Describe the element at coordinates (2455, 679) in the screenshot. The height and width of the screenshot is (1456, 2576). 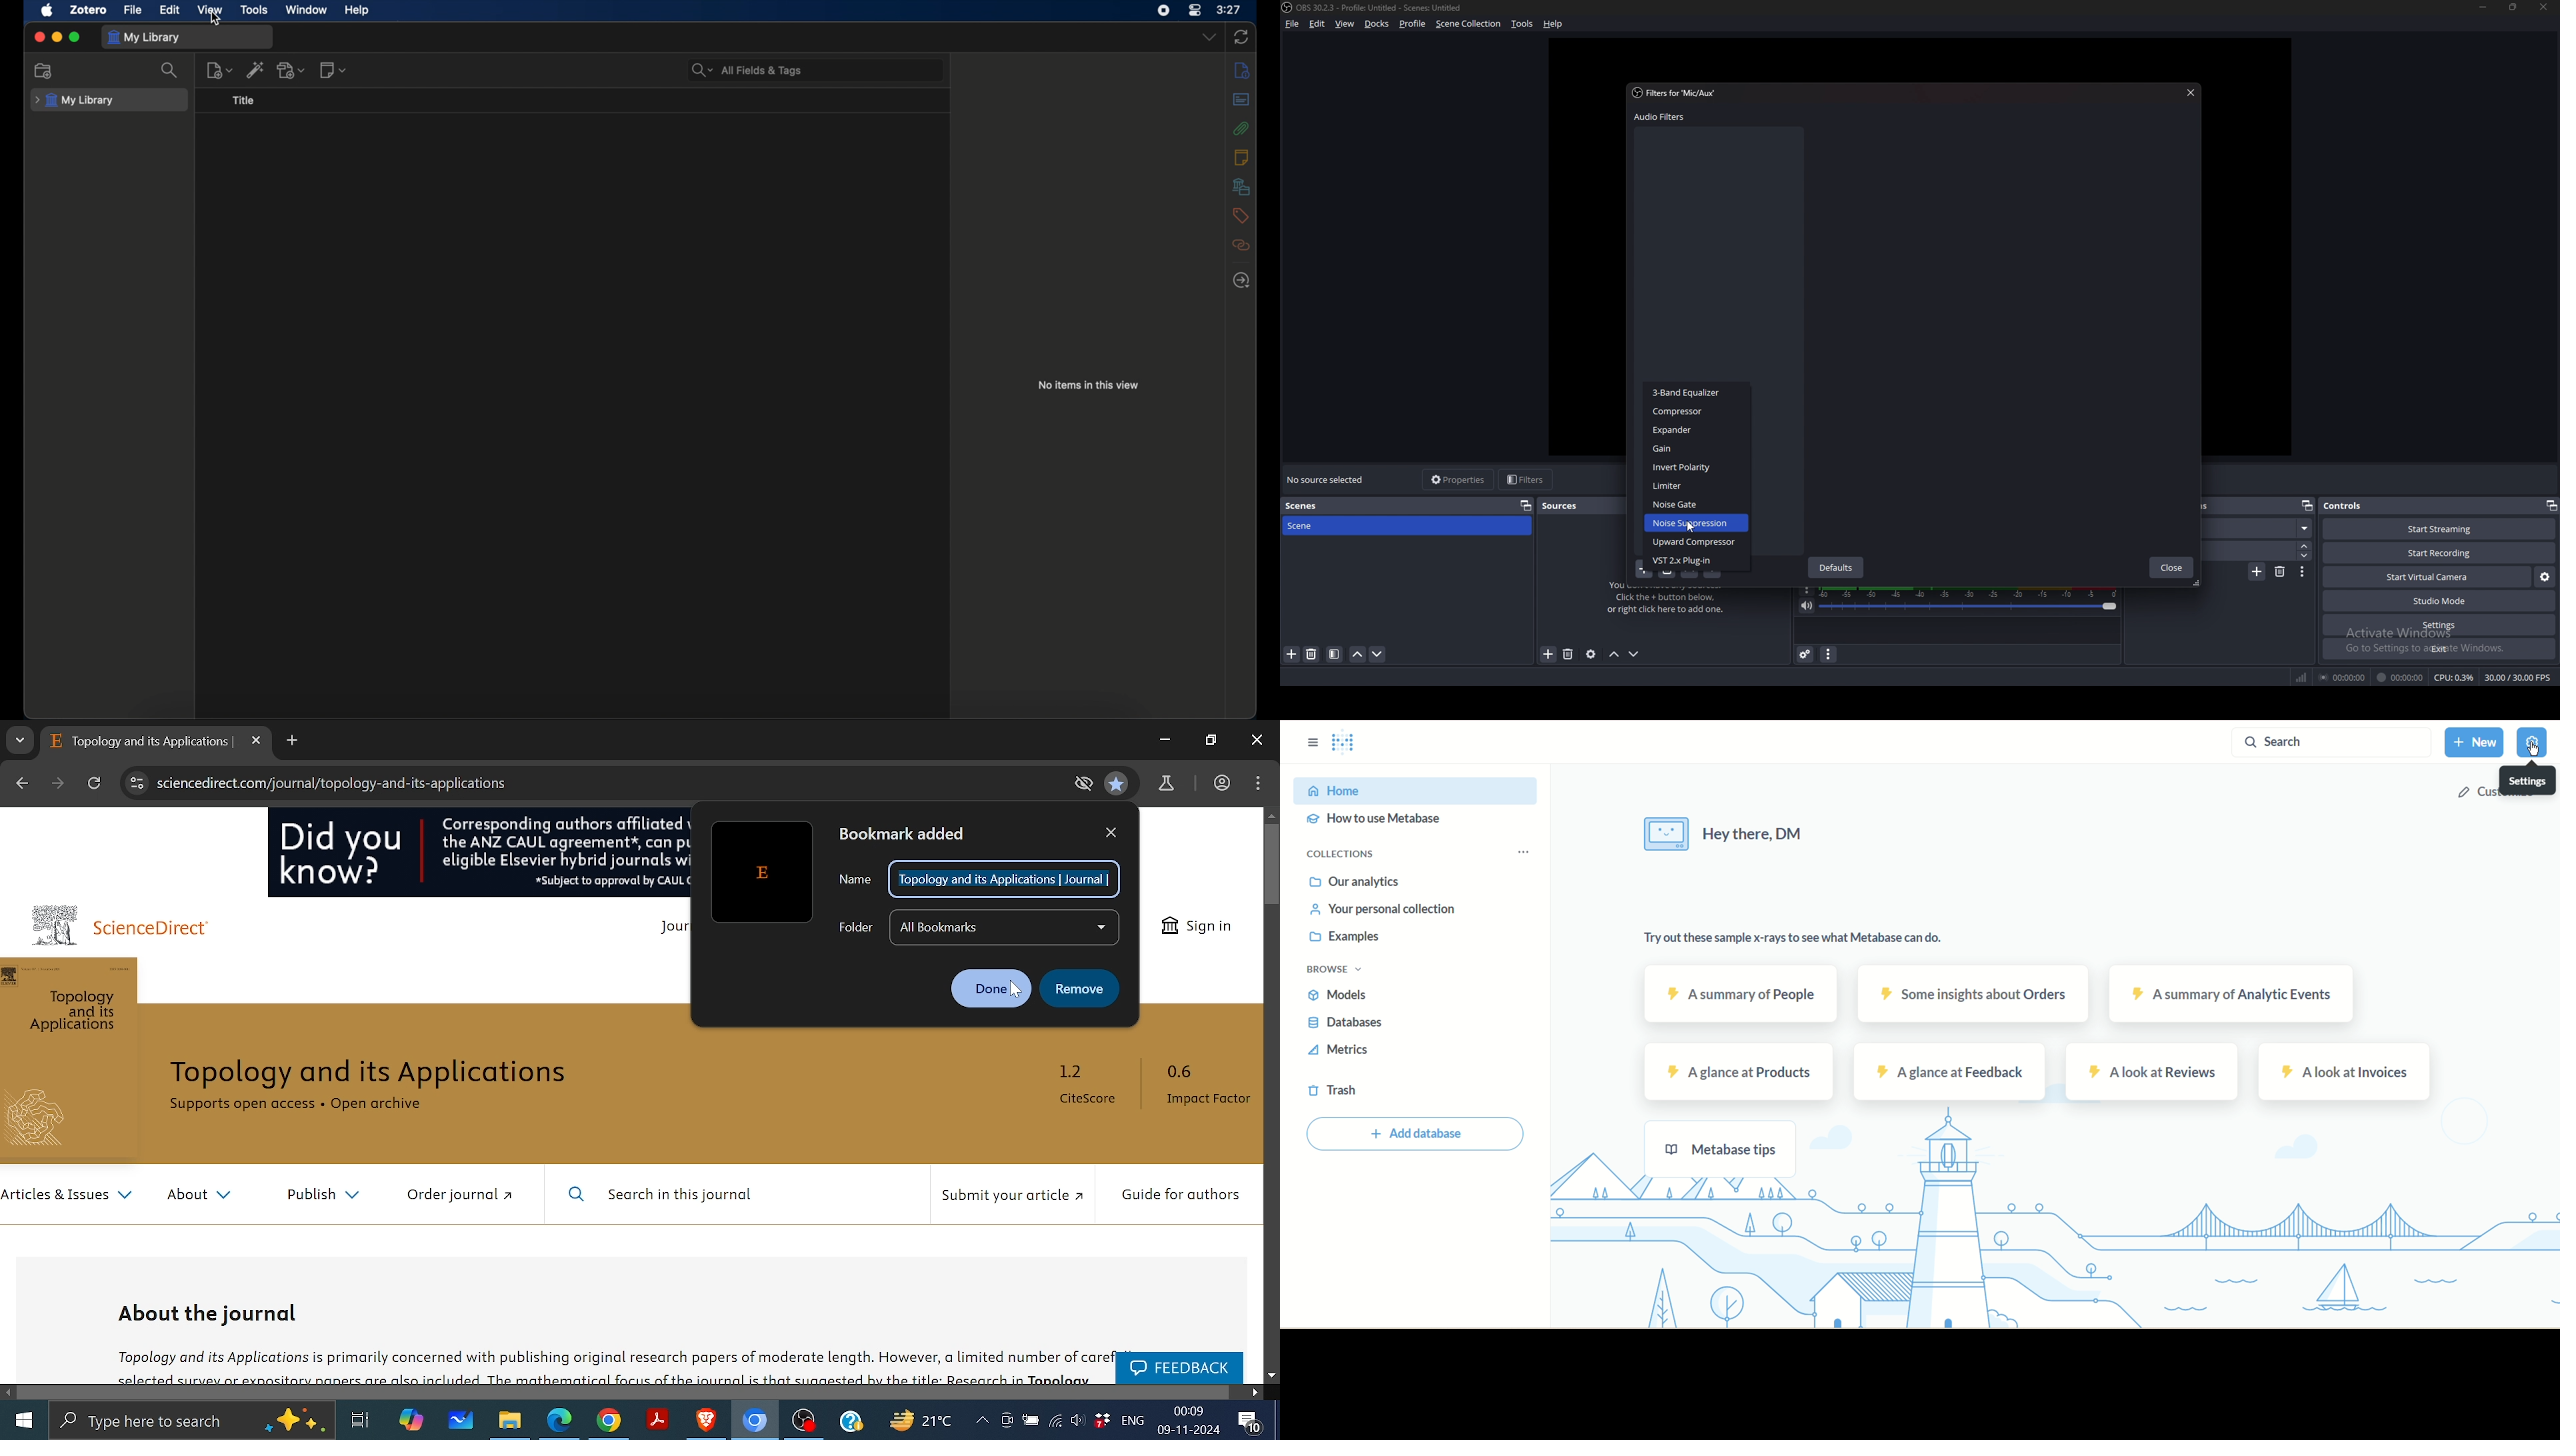
I see `CPU: 0.3%` at that location.